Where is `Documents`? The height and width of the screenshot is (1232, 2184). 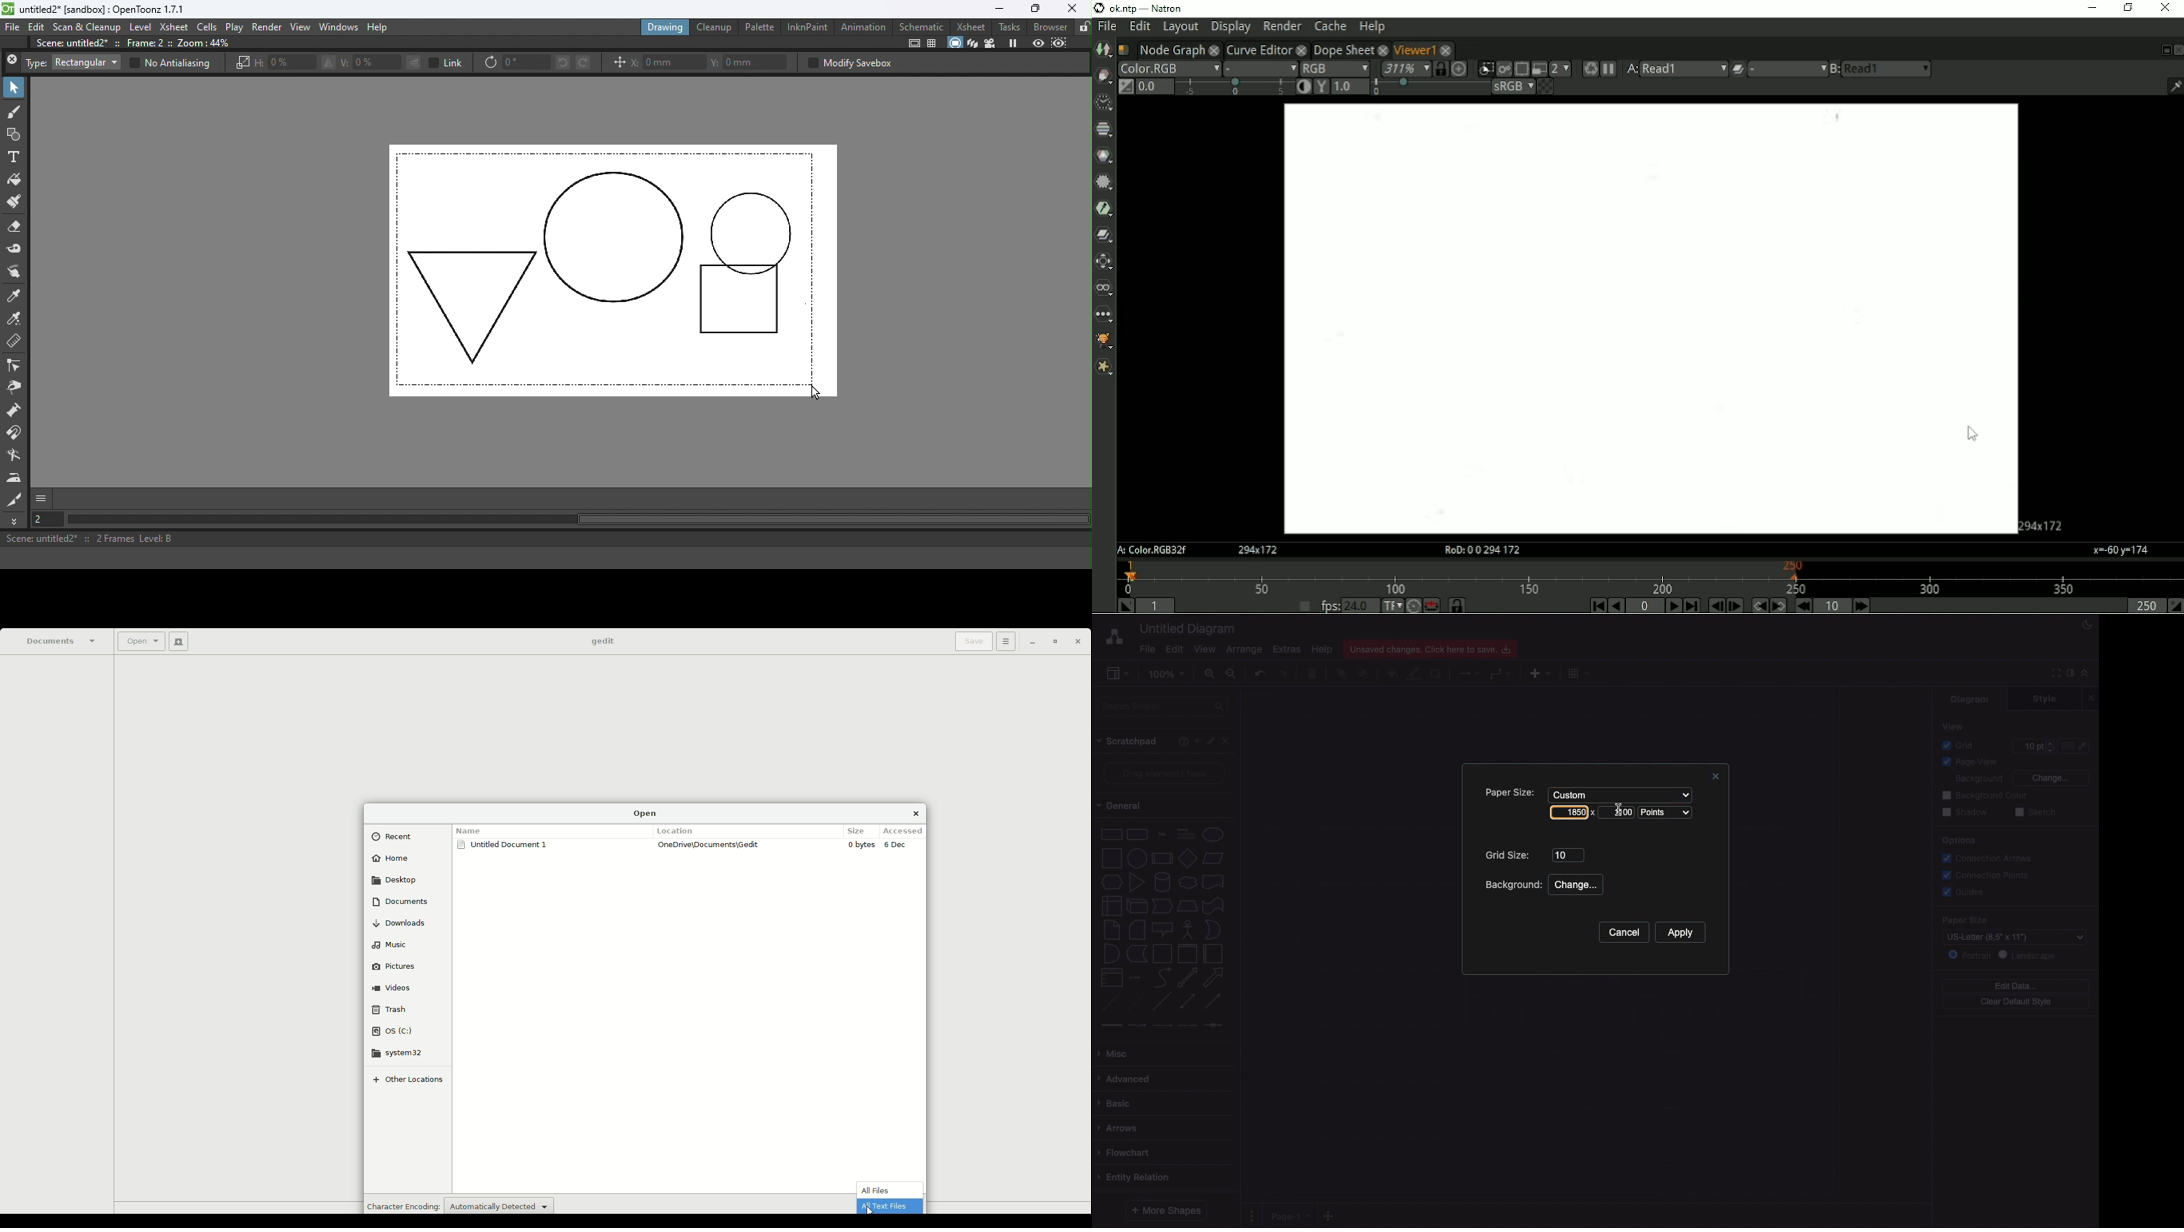
Documents is located at coordinates (62, 641).